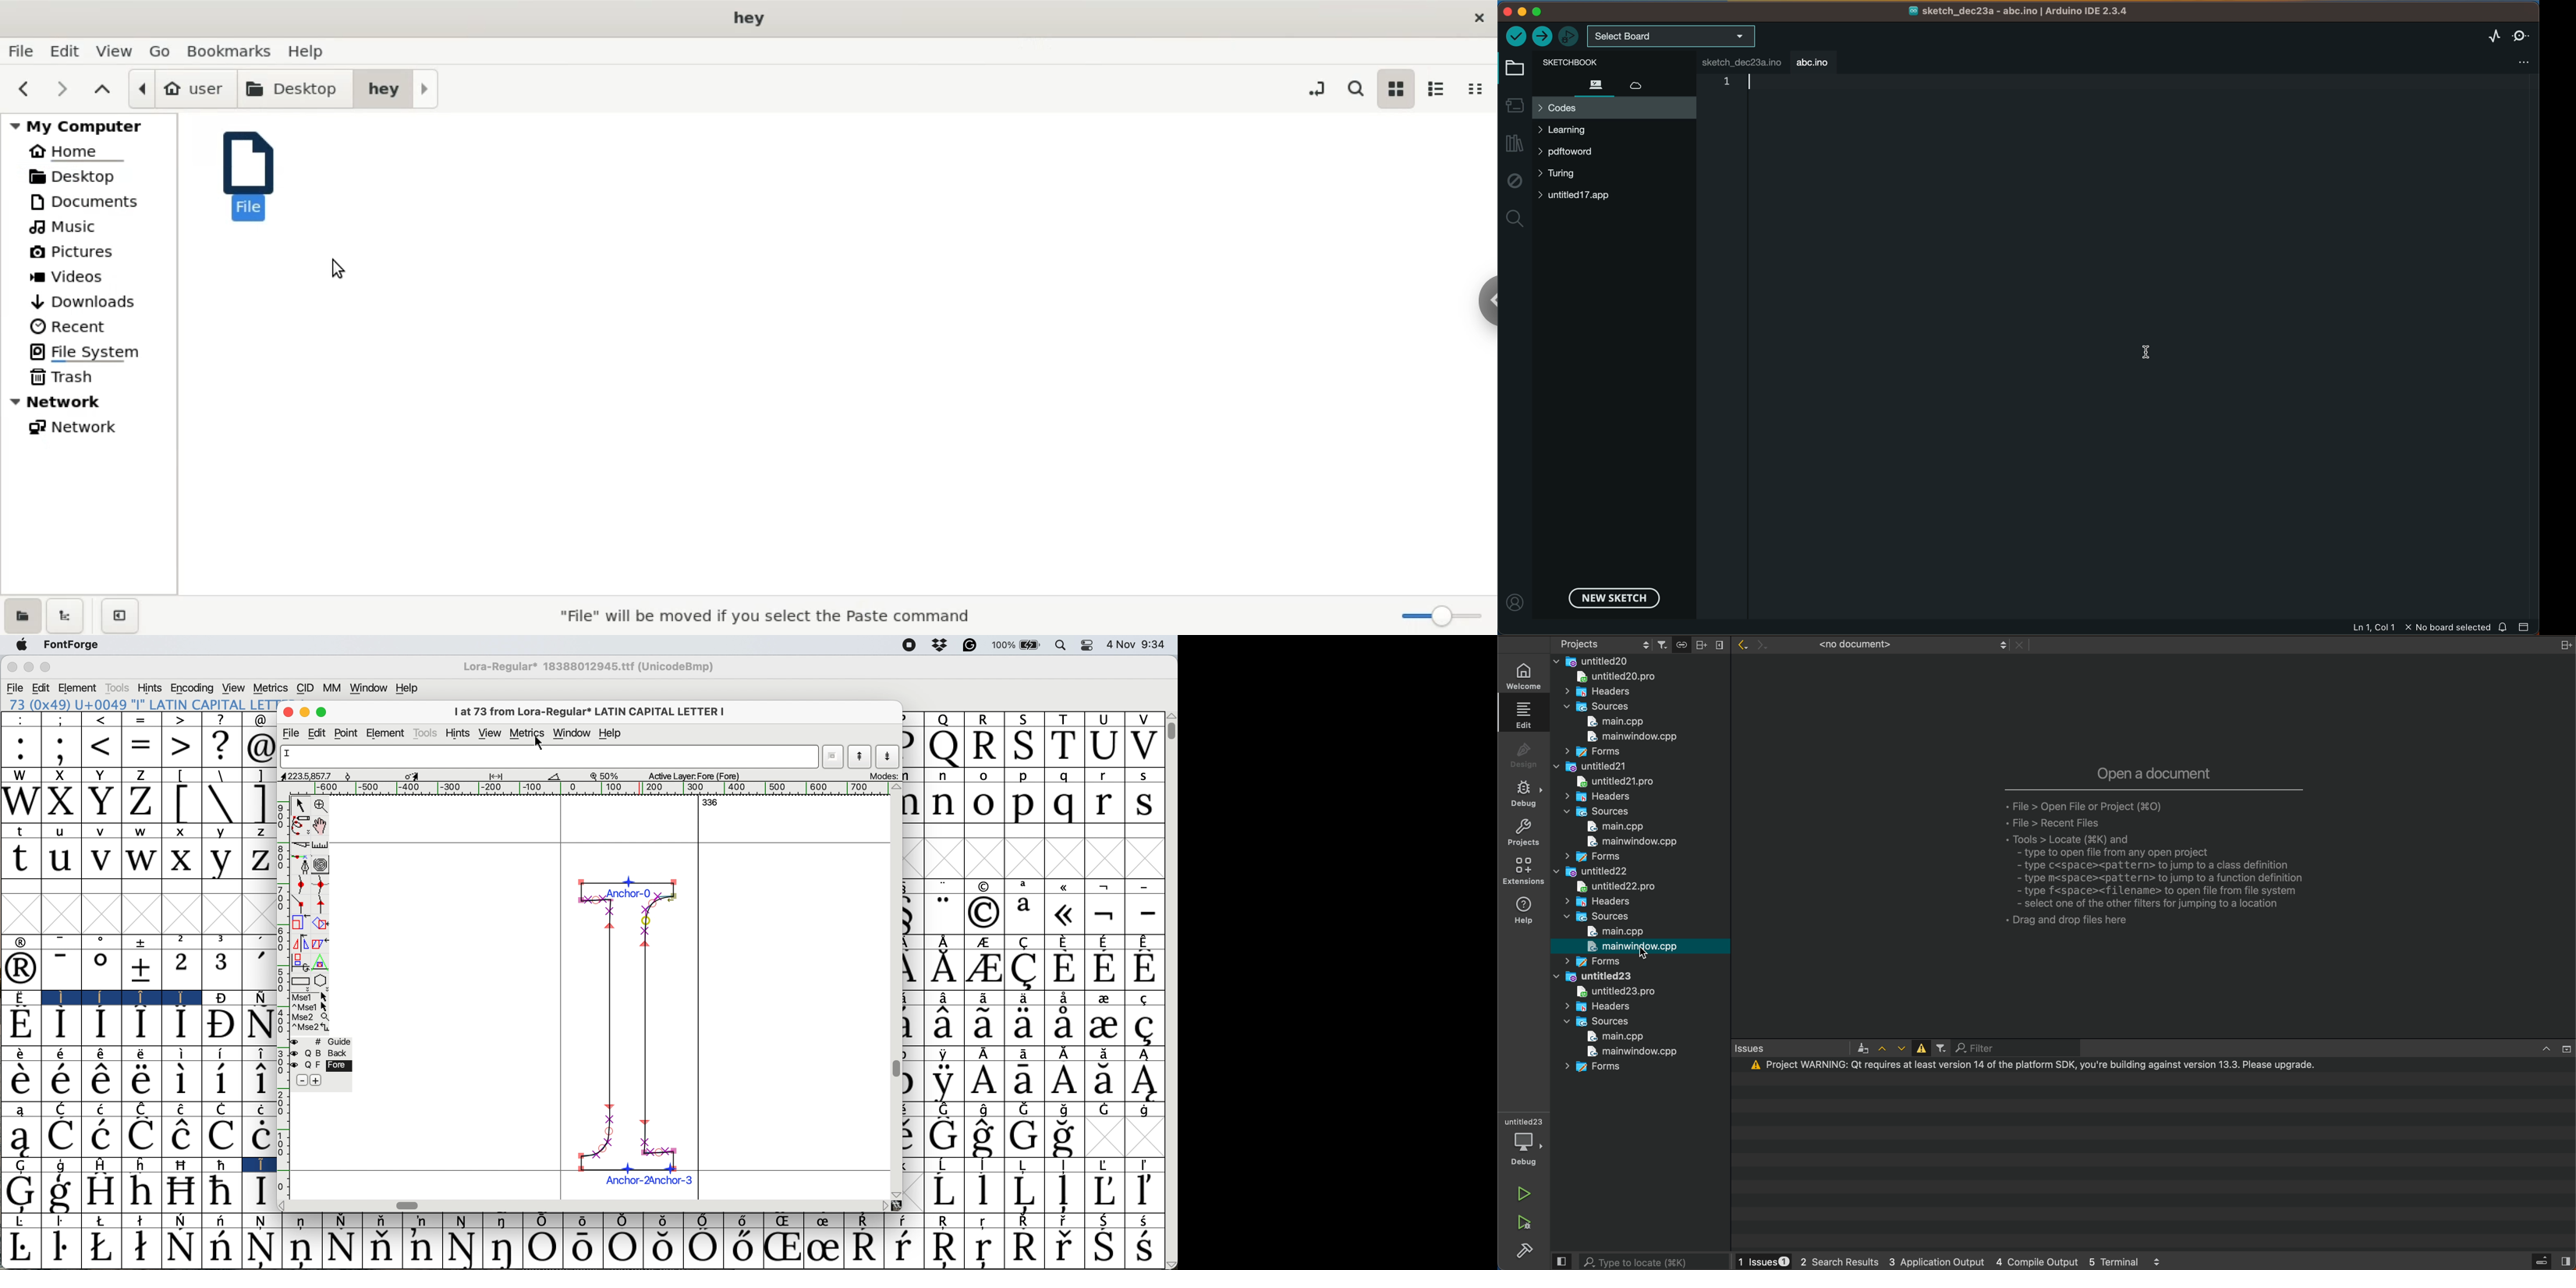 The height and width of the screenshot is (1288, 2576). I want to click on mainwindow.cpp, so click(1629, 738).